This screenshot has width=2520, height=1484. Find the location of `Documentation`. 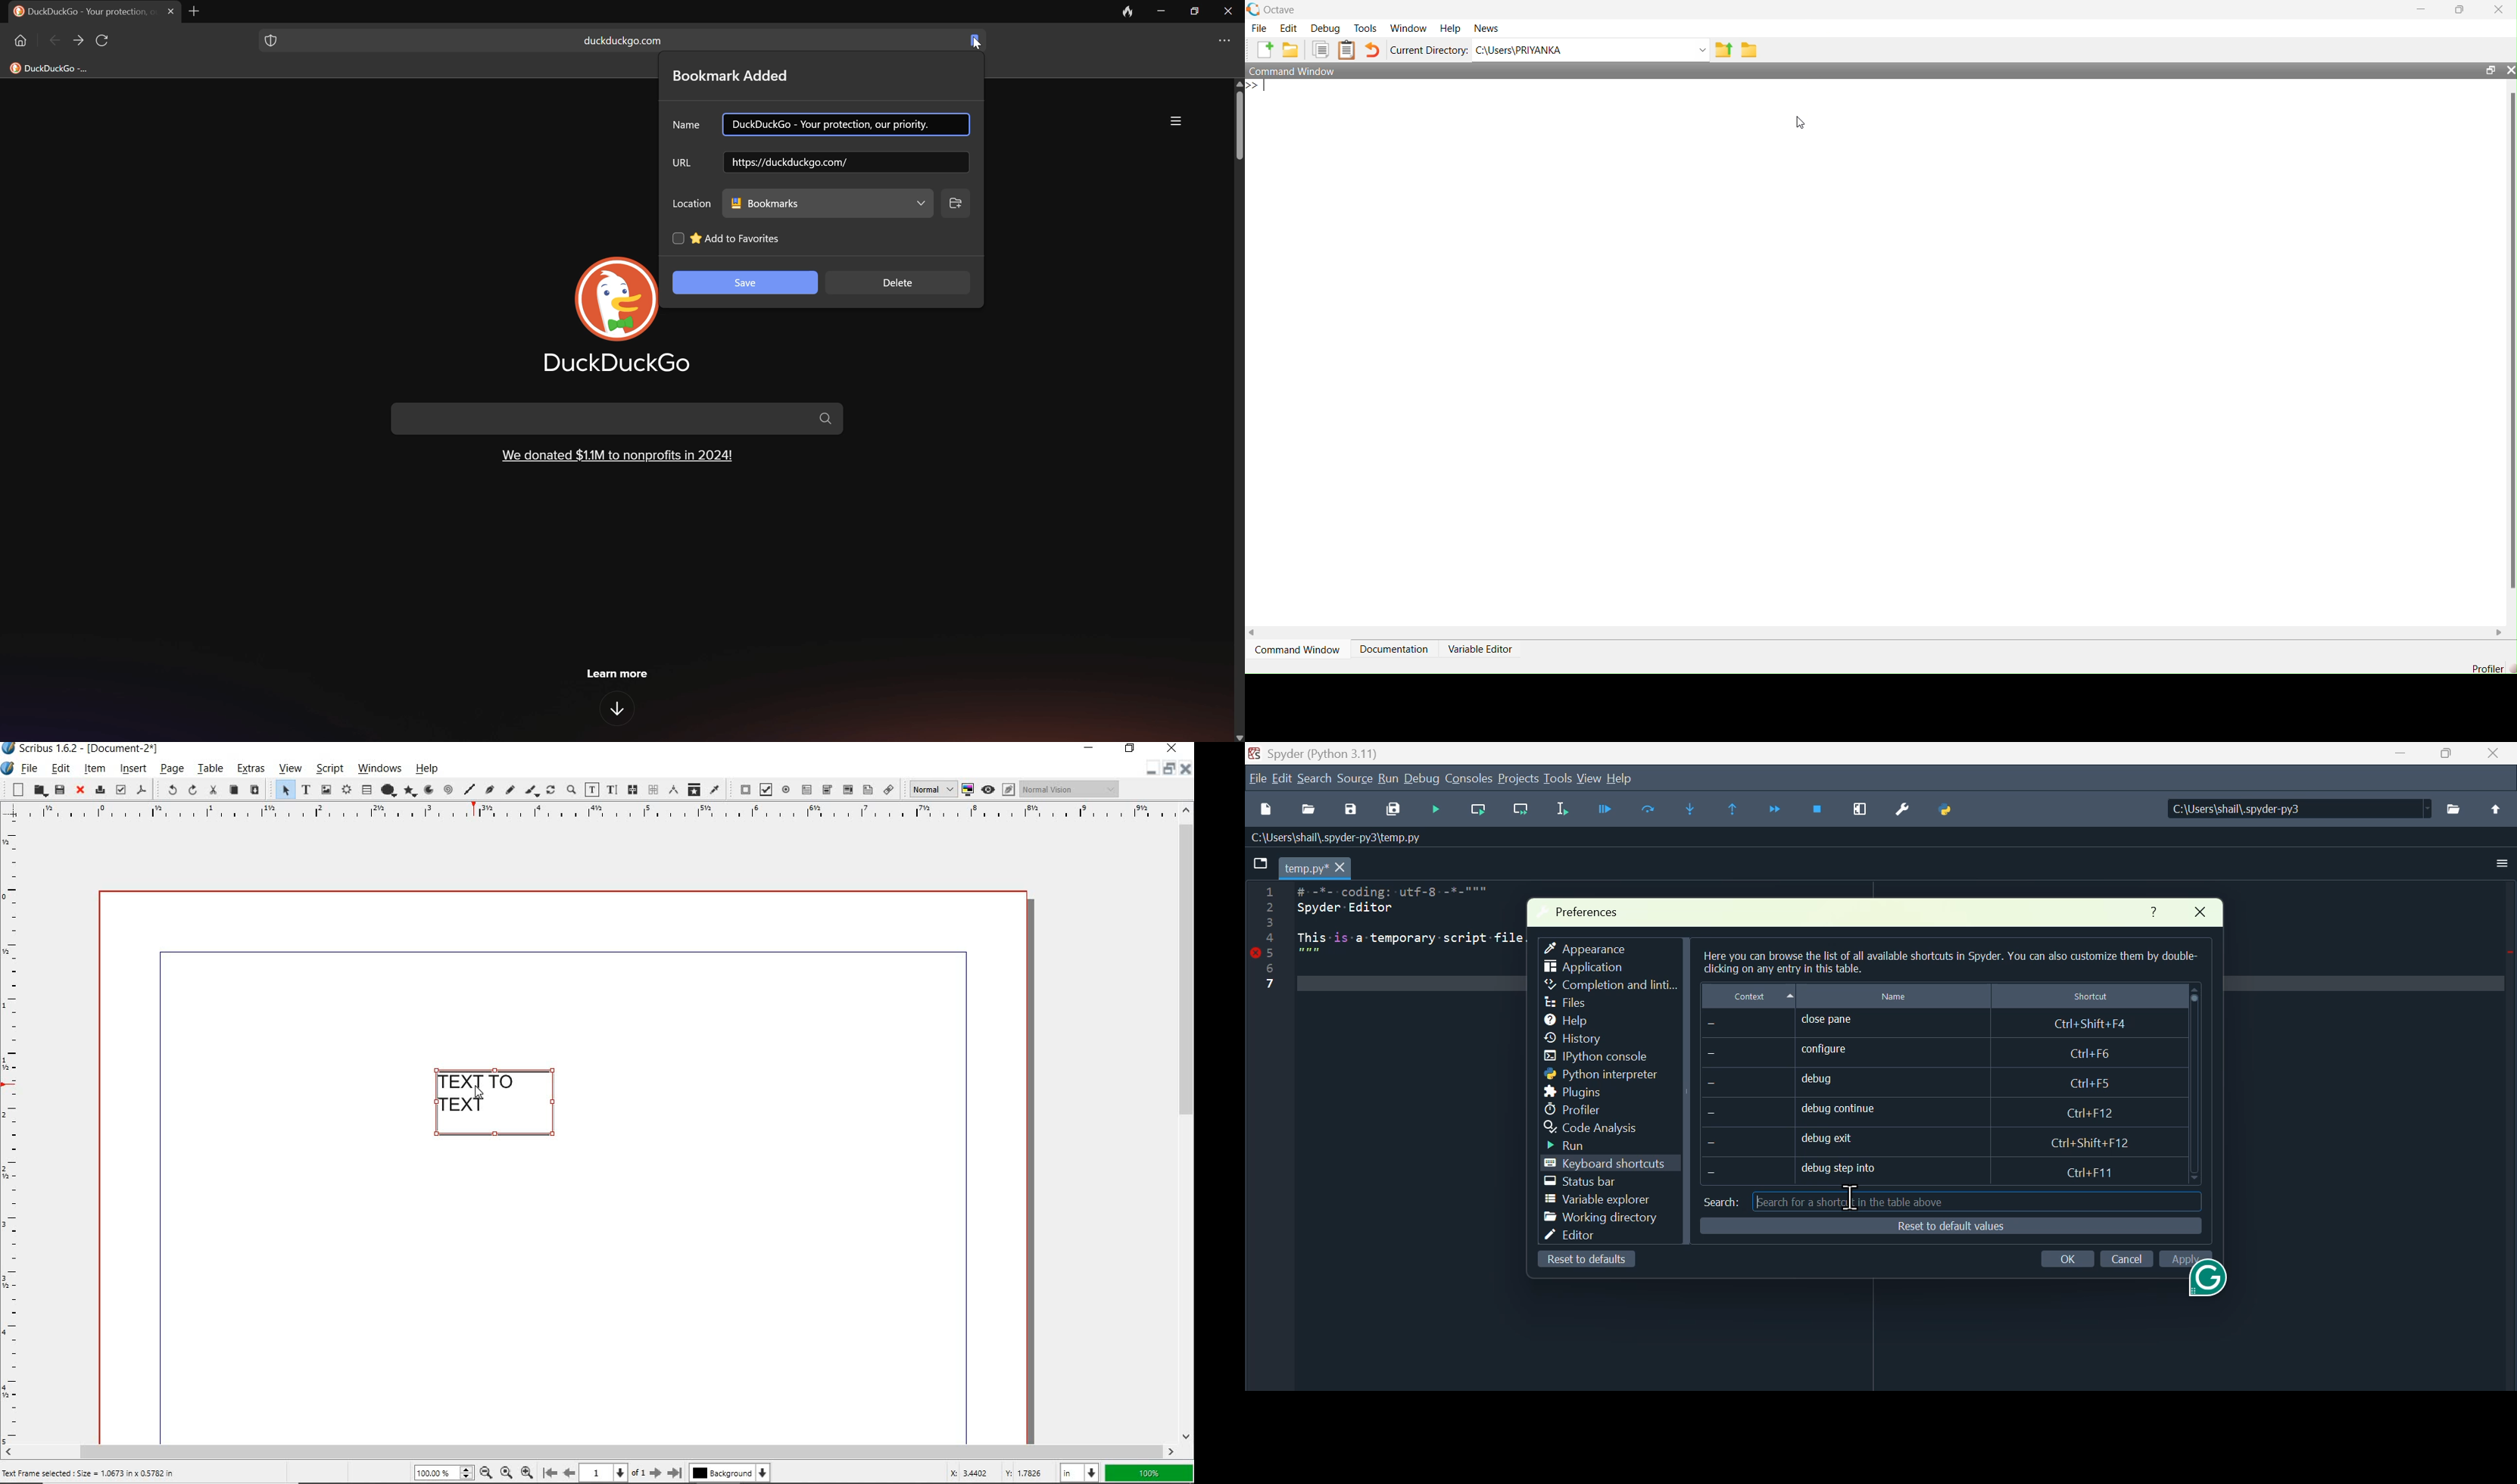

Documentation is located at coordinates (1392, 644).